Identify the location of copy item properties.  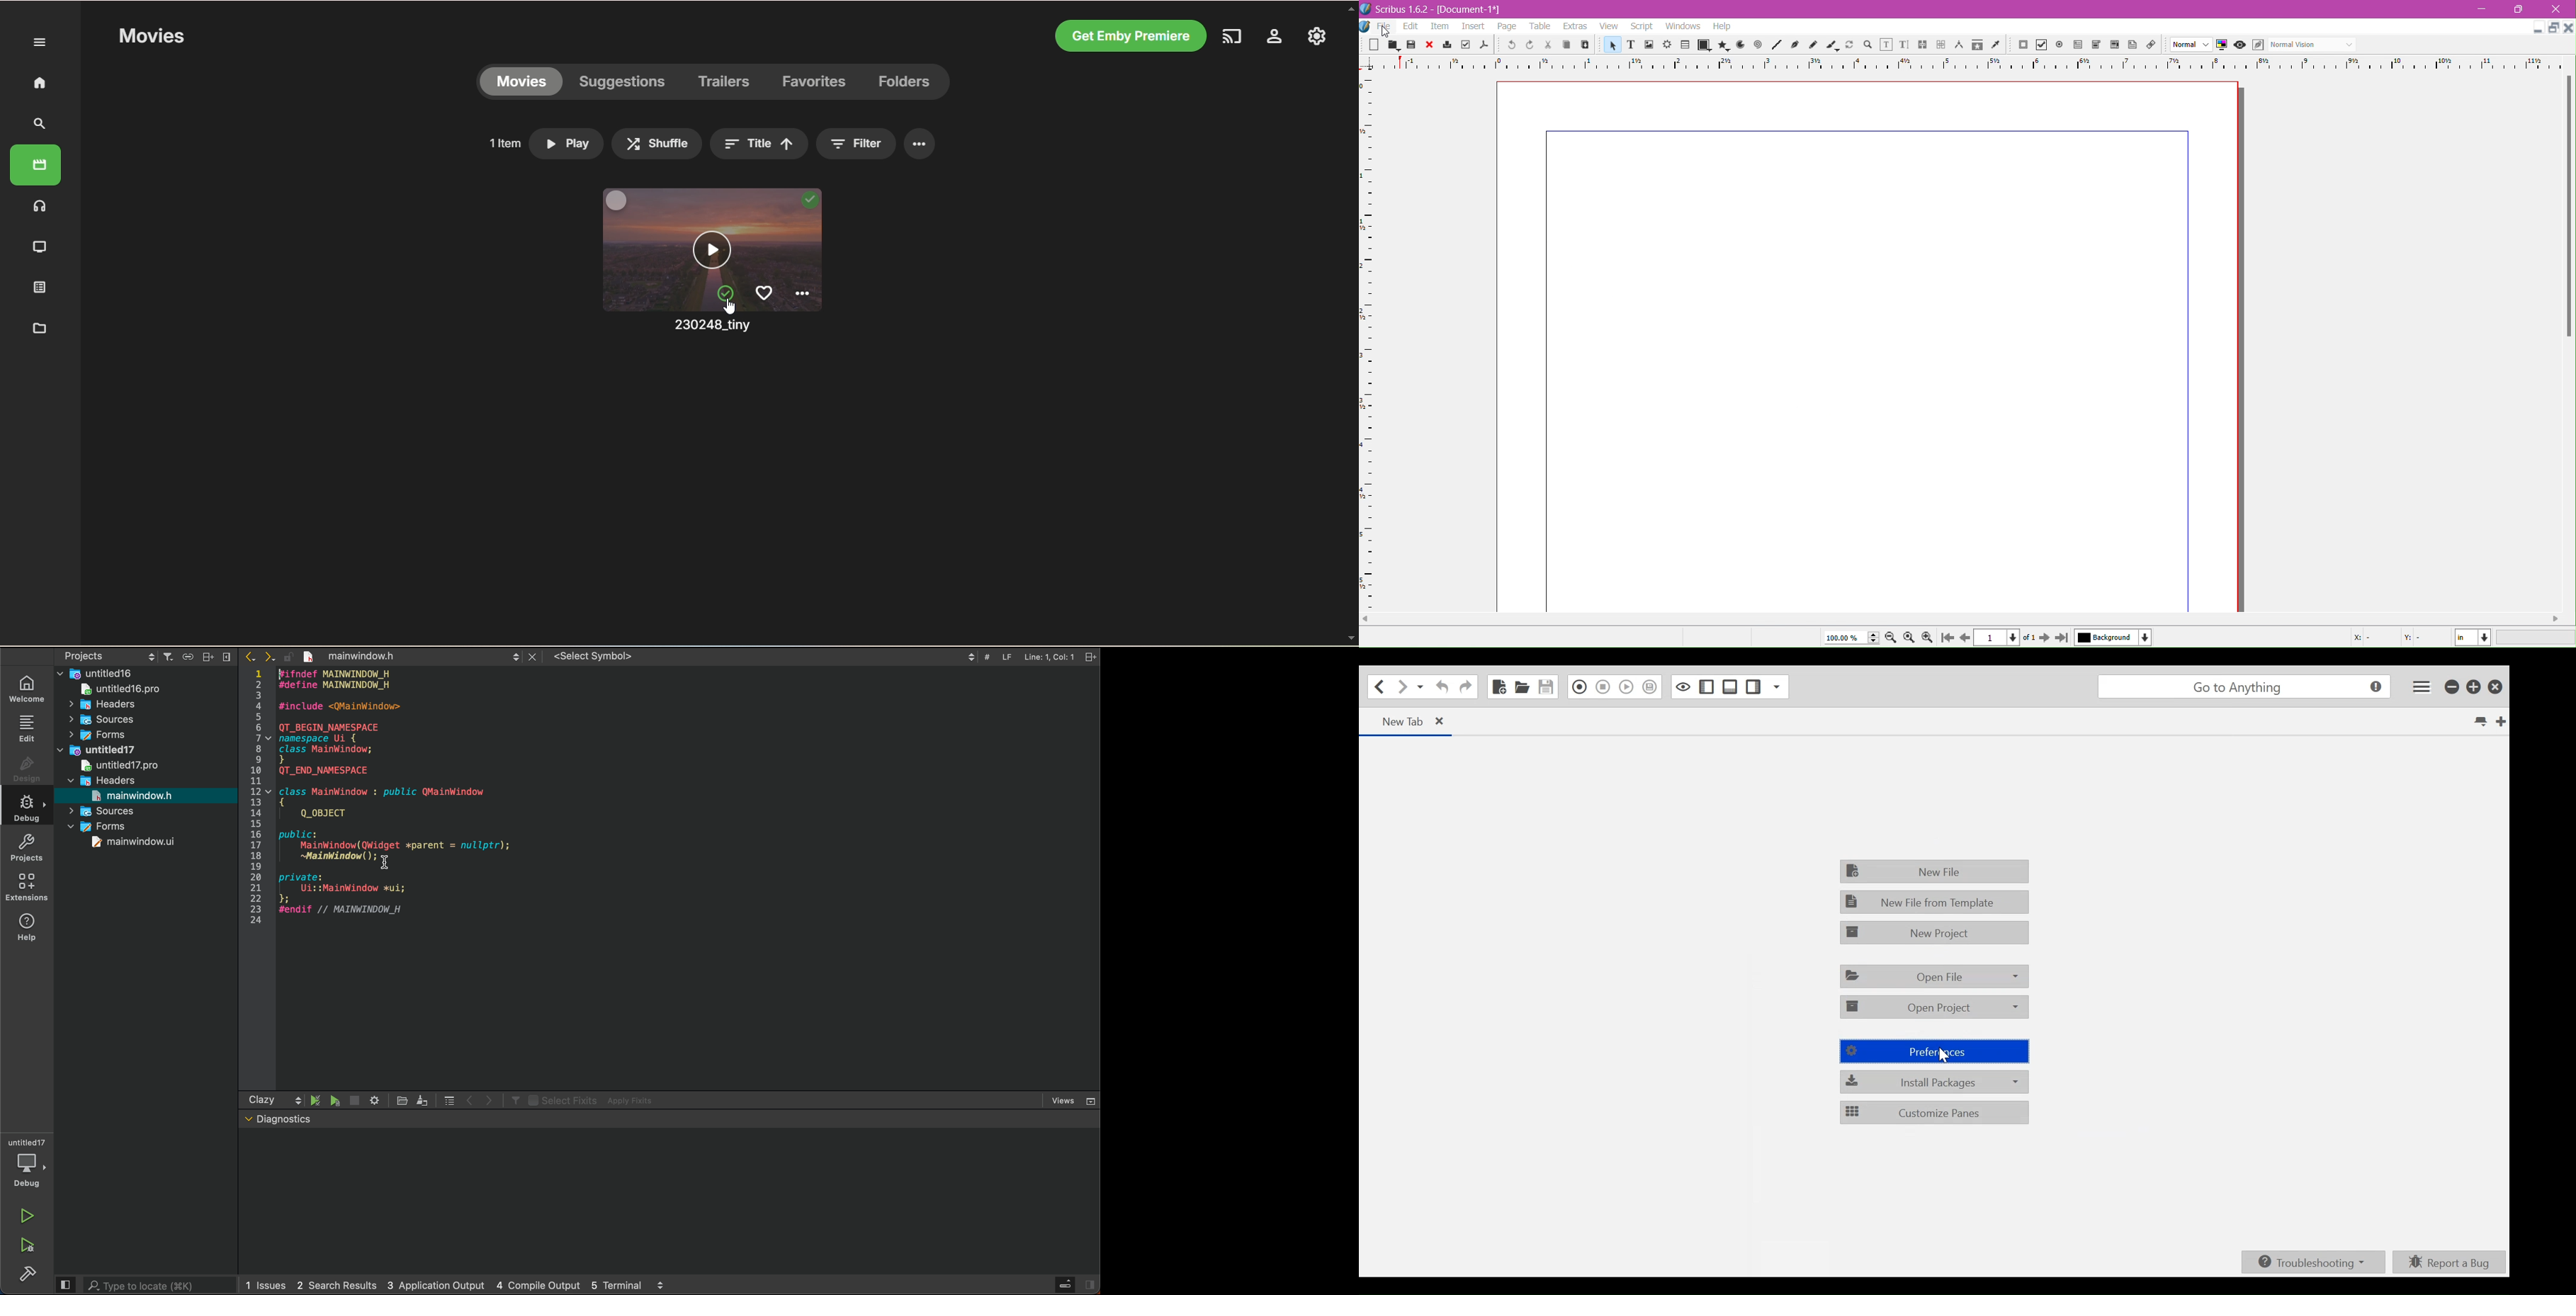
(1977, 46).